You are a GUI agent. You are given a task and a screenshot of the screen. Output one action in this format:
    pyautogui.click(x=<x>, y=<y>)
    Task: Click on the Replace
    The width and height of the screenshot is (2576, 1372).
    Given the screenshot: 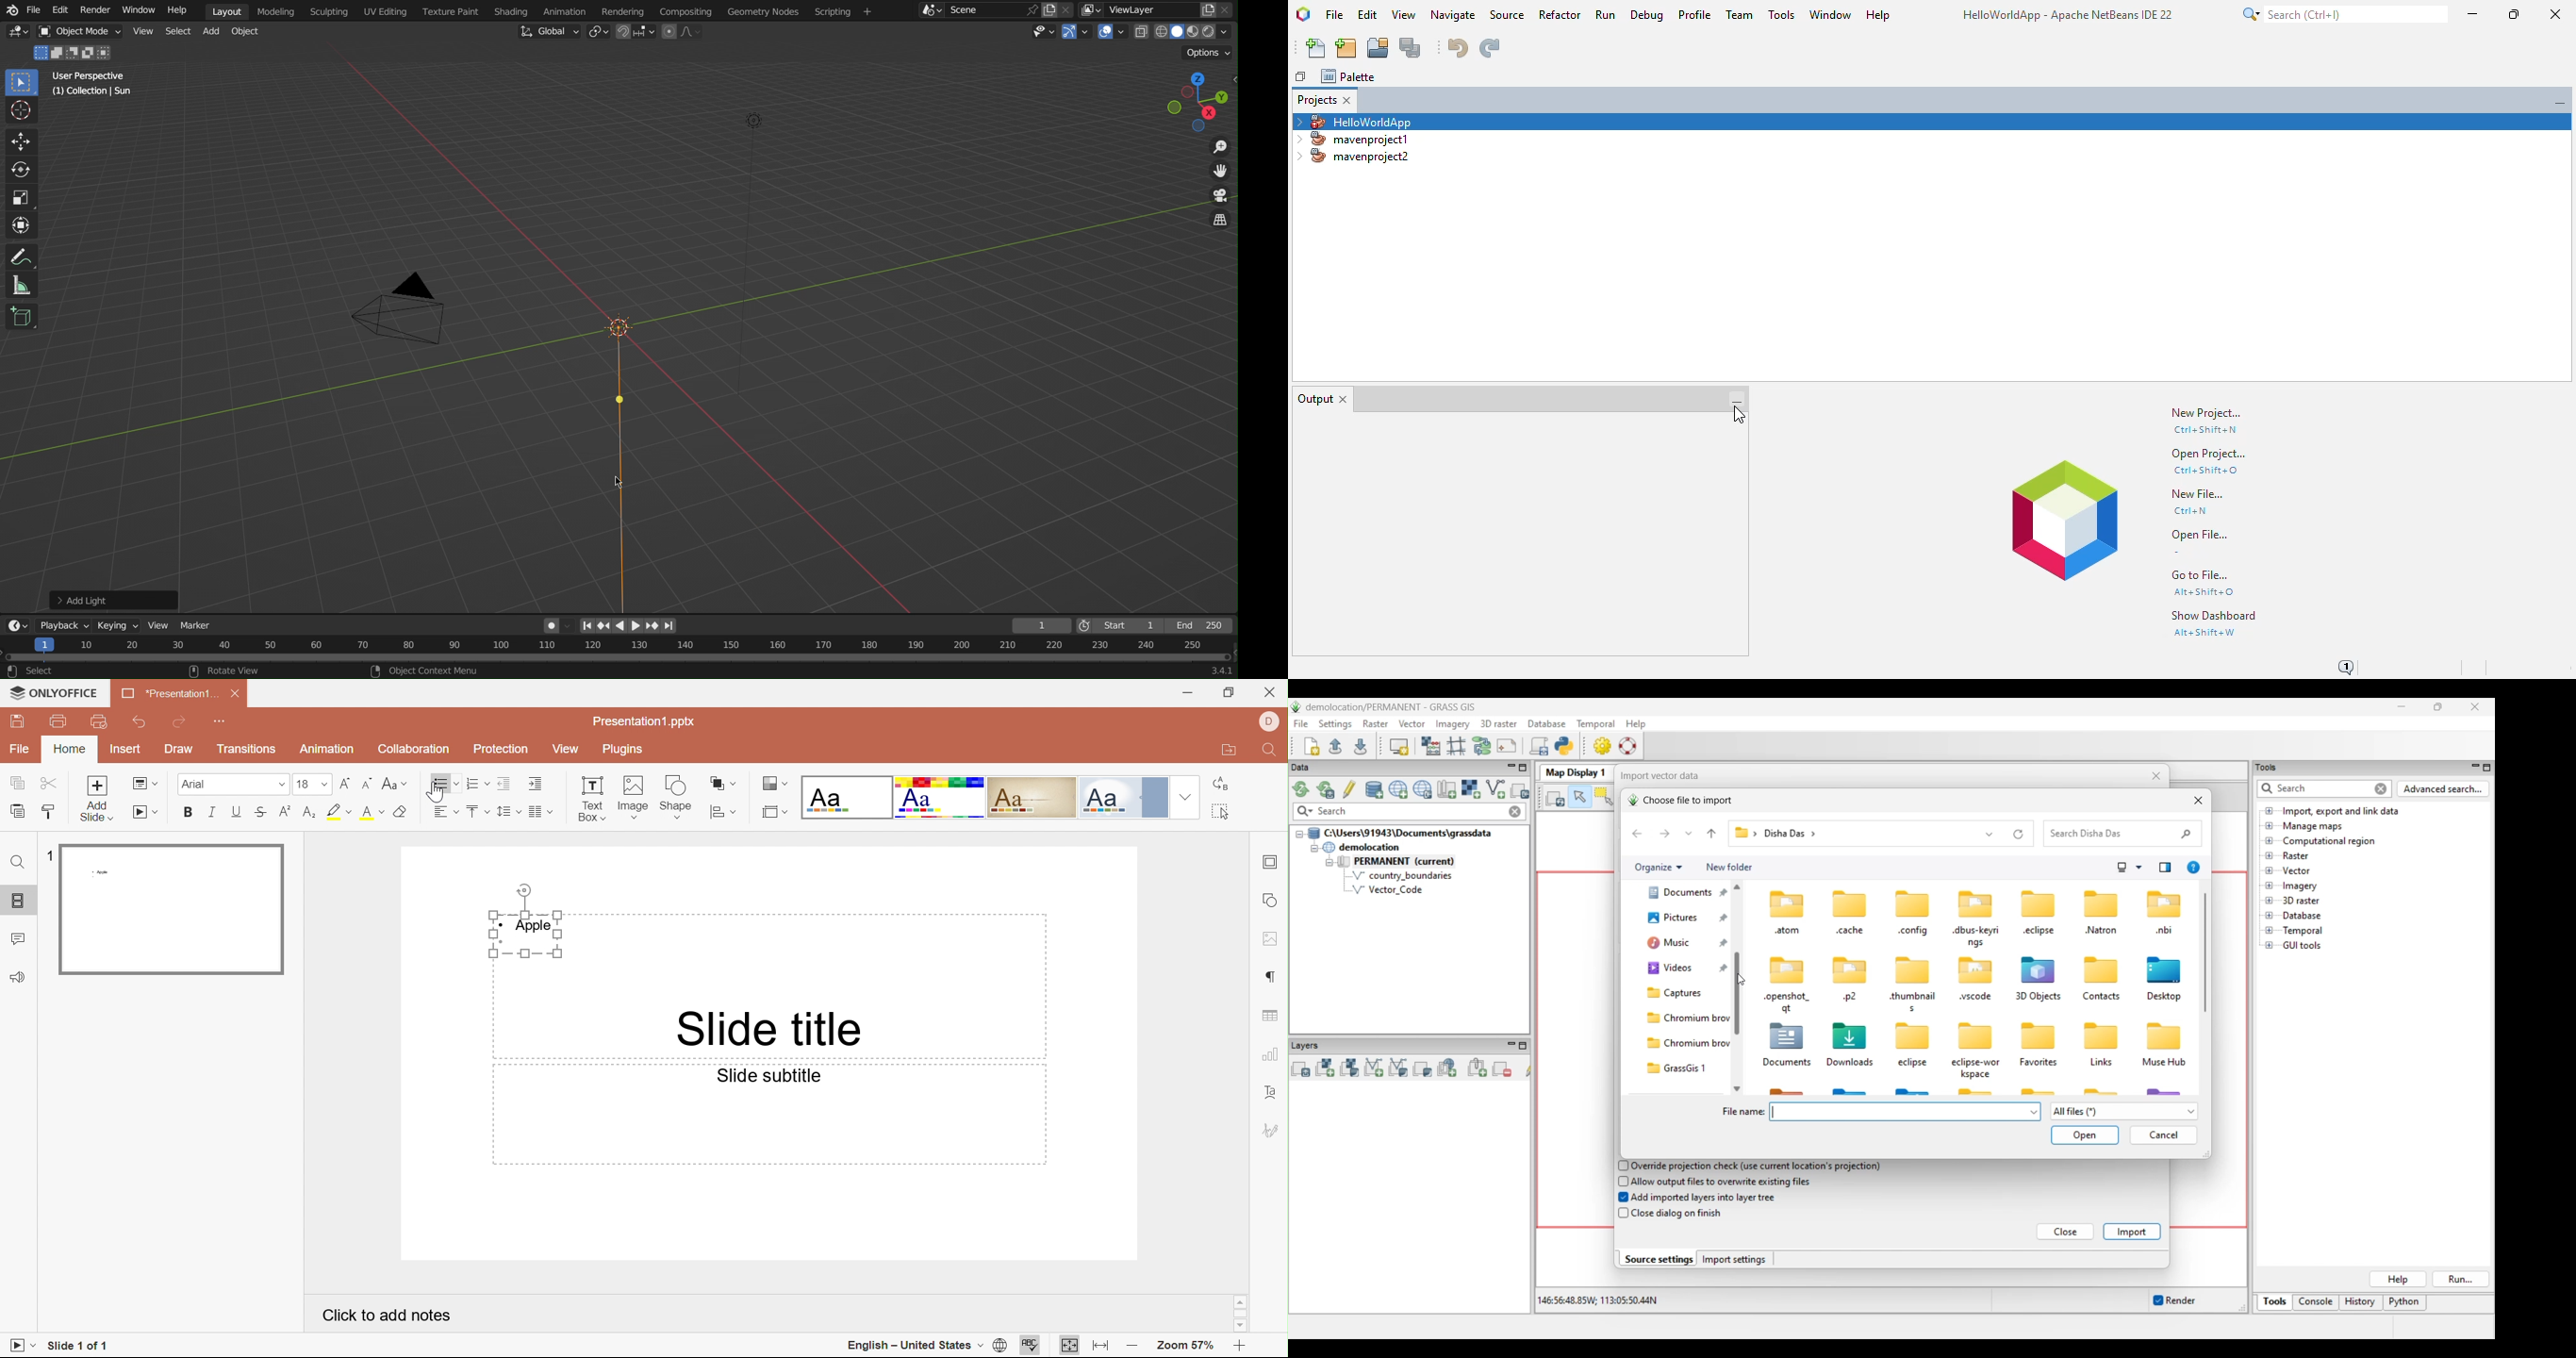 What is the action you would take?
    pyautogui.click(x=1224, y=786)
    